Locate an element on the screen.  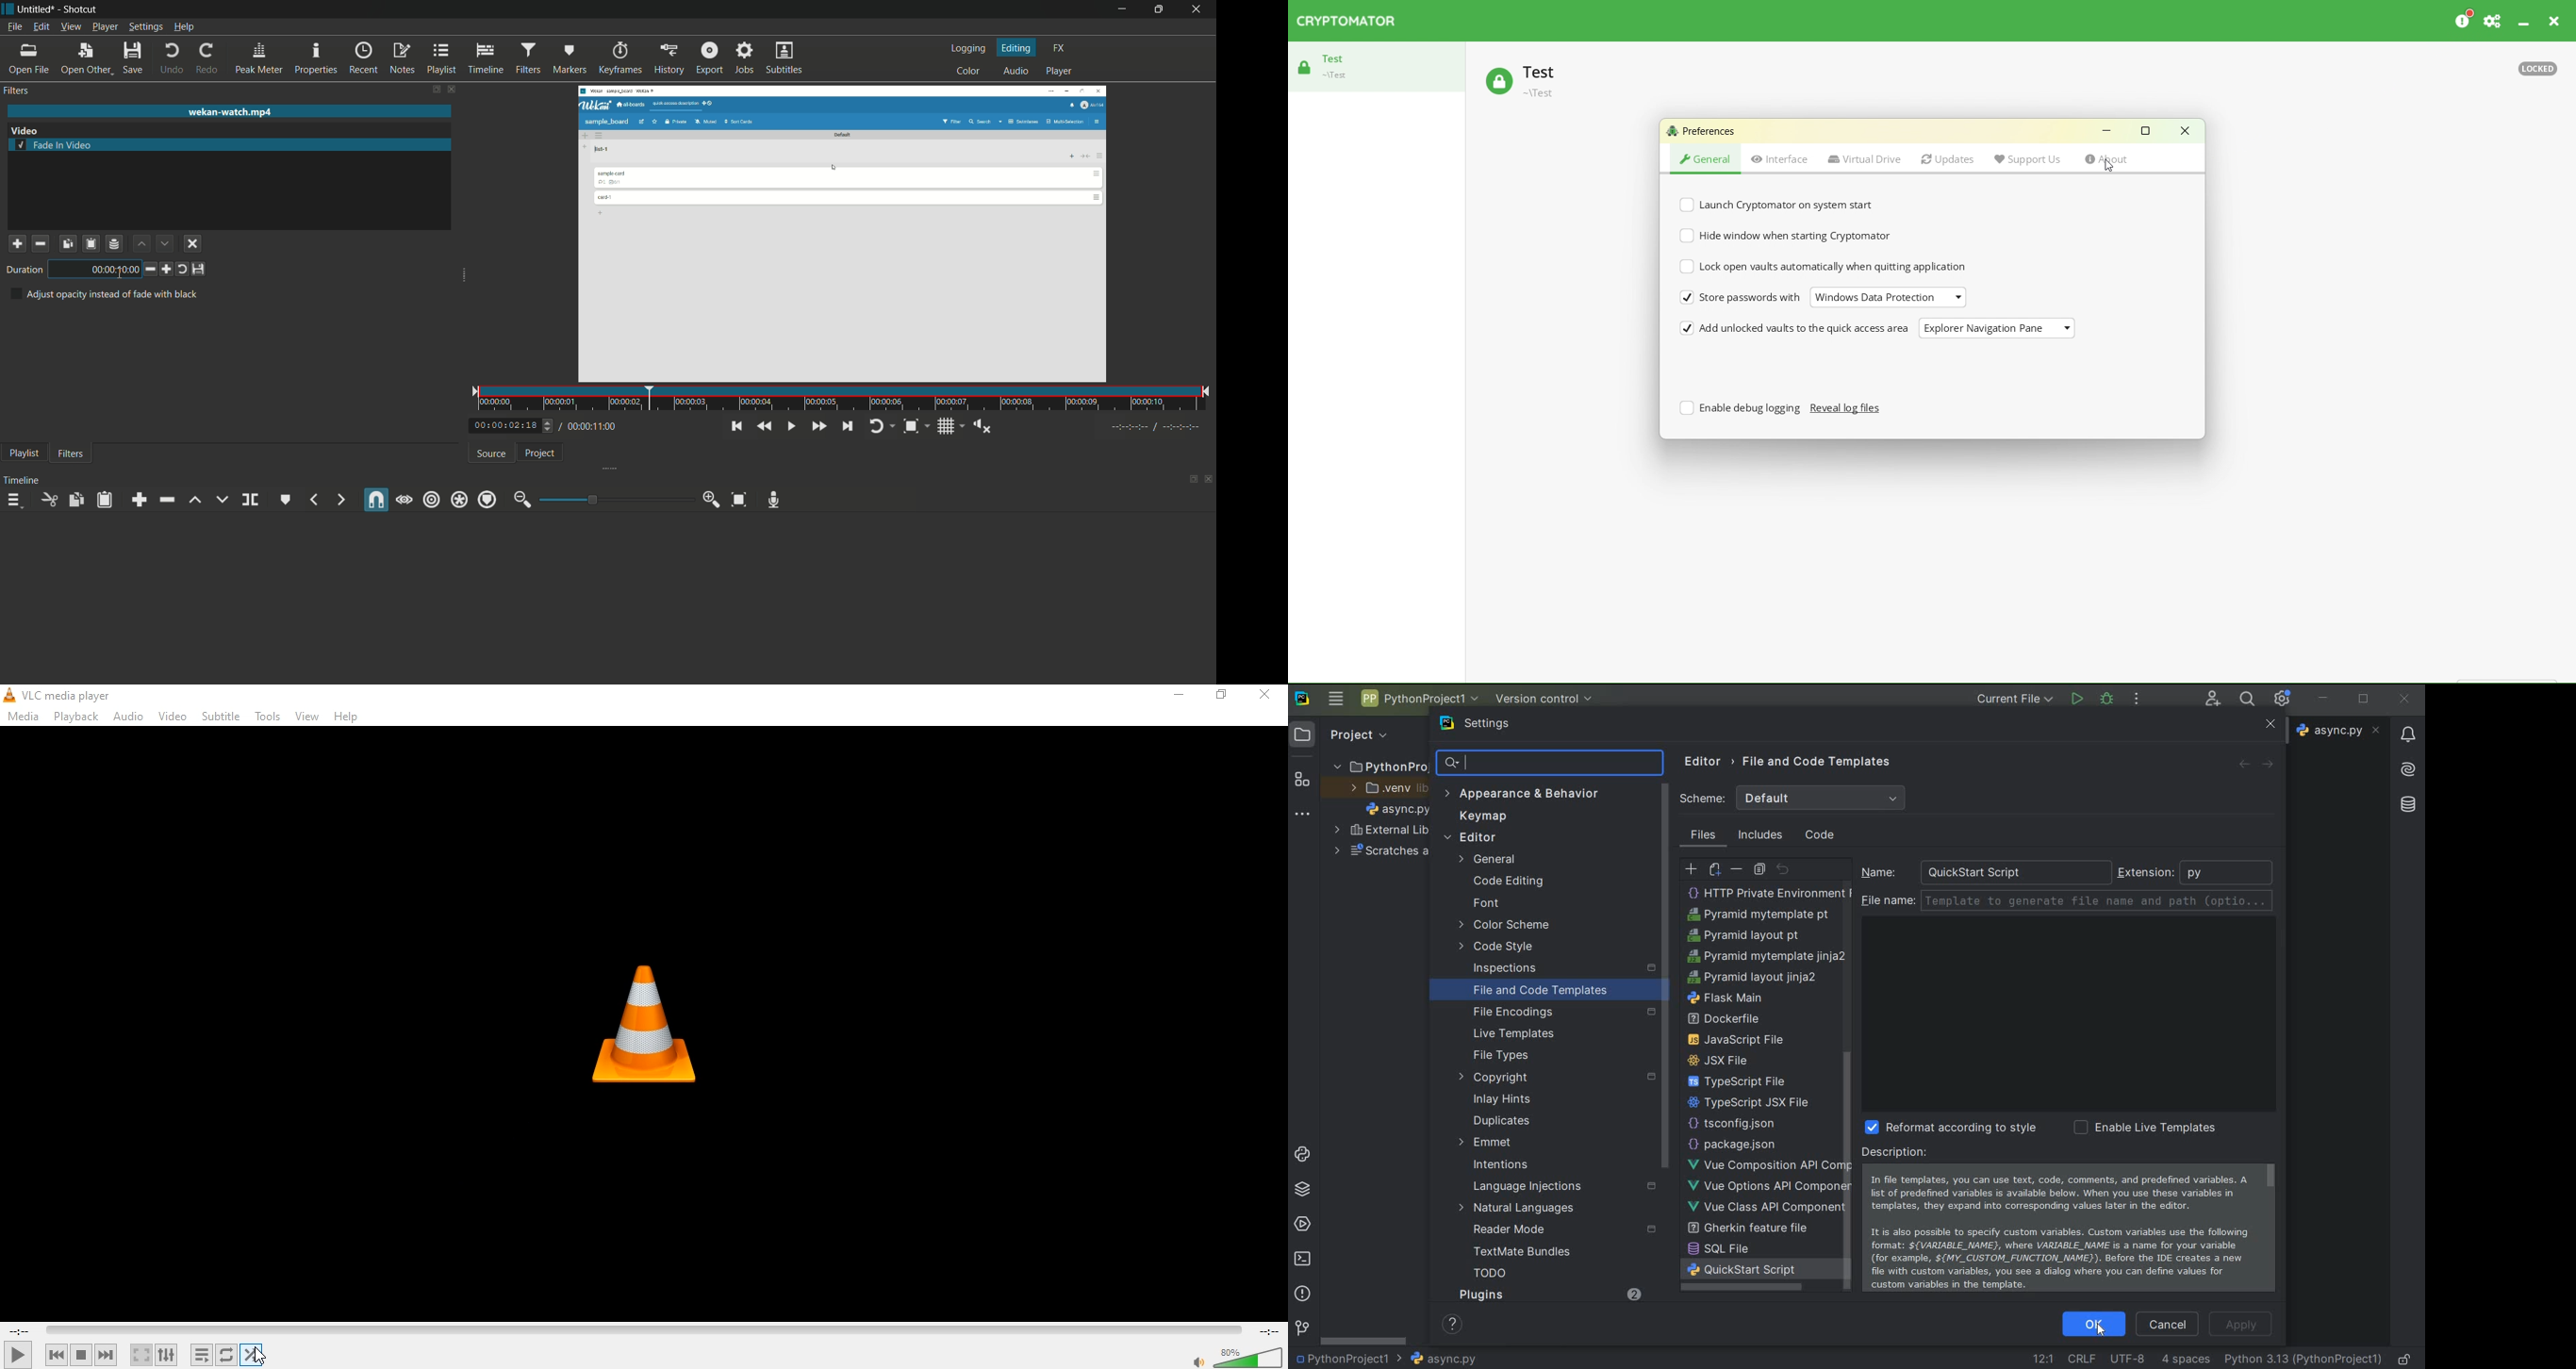
random is located at coordinates (258, 1354).